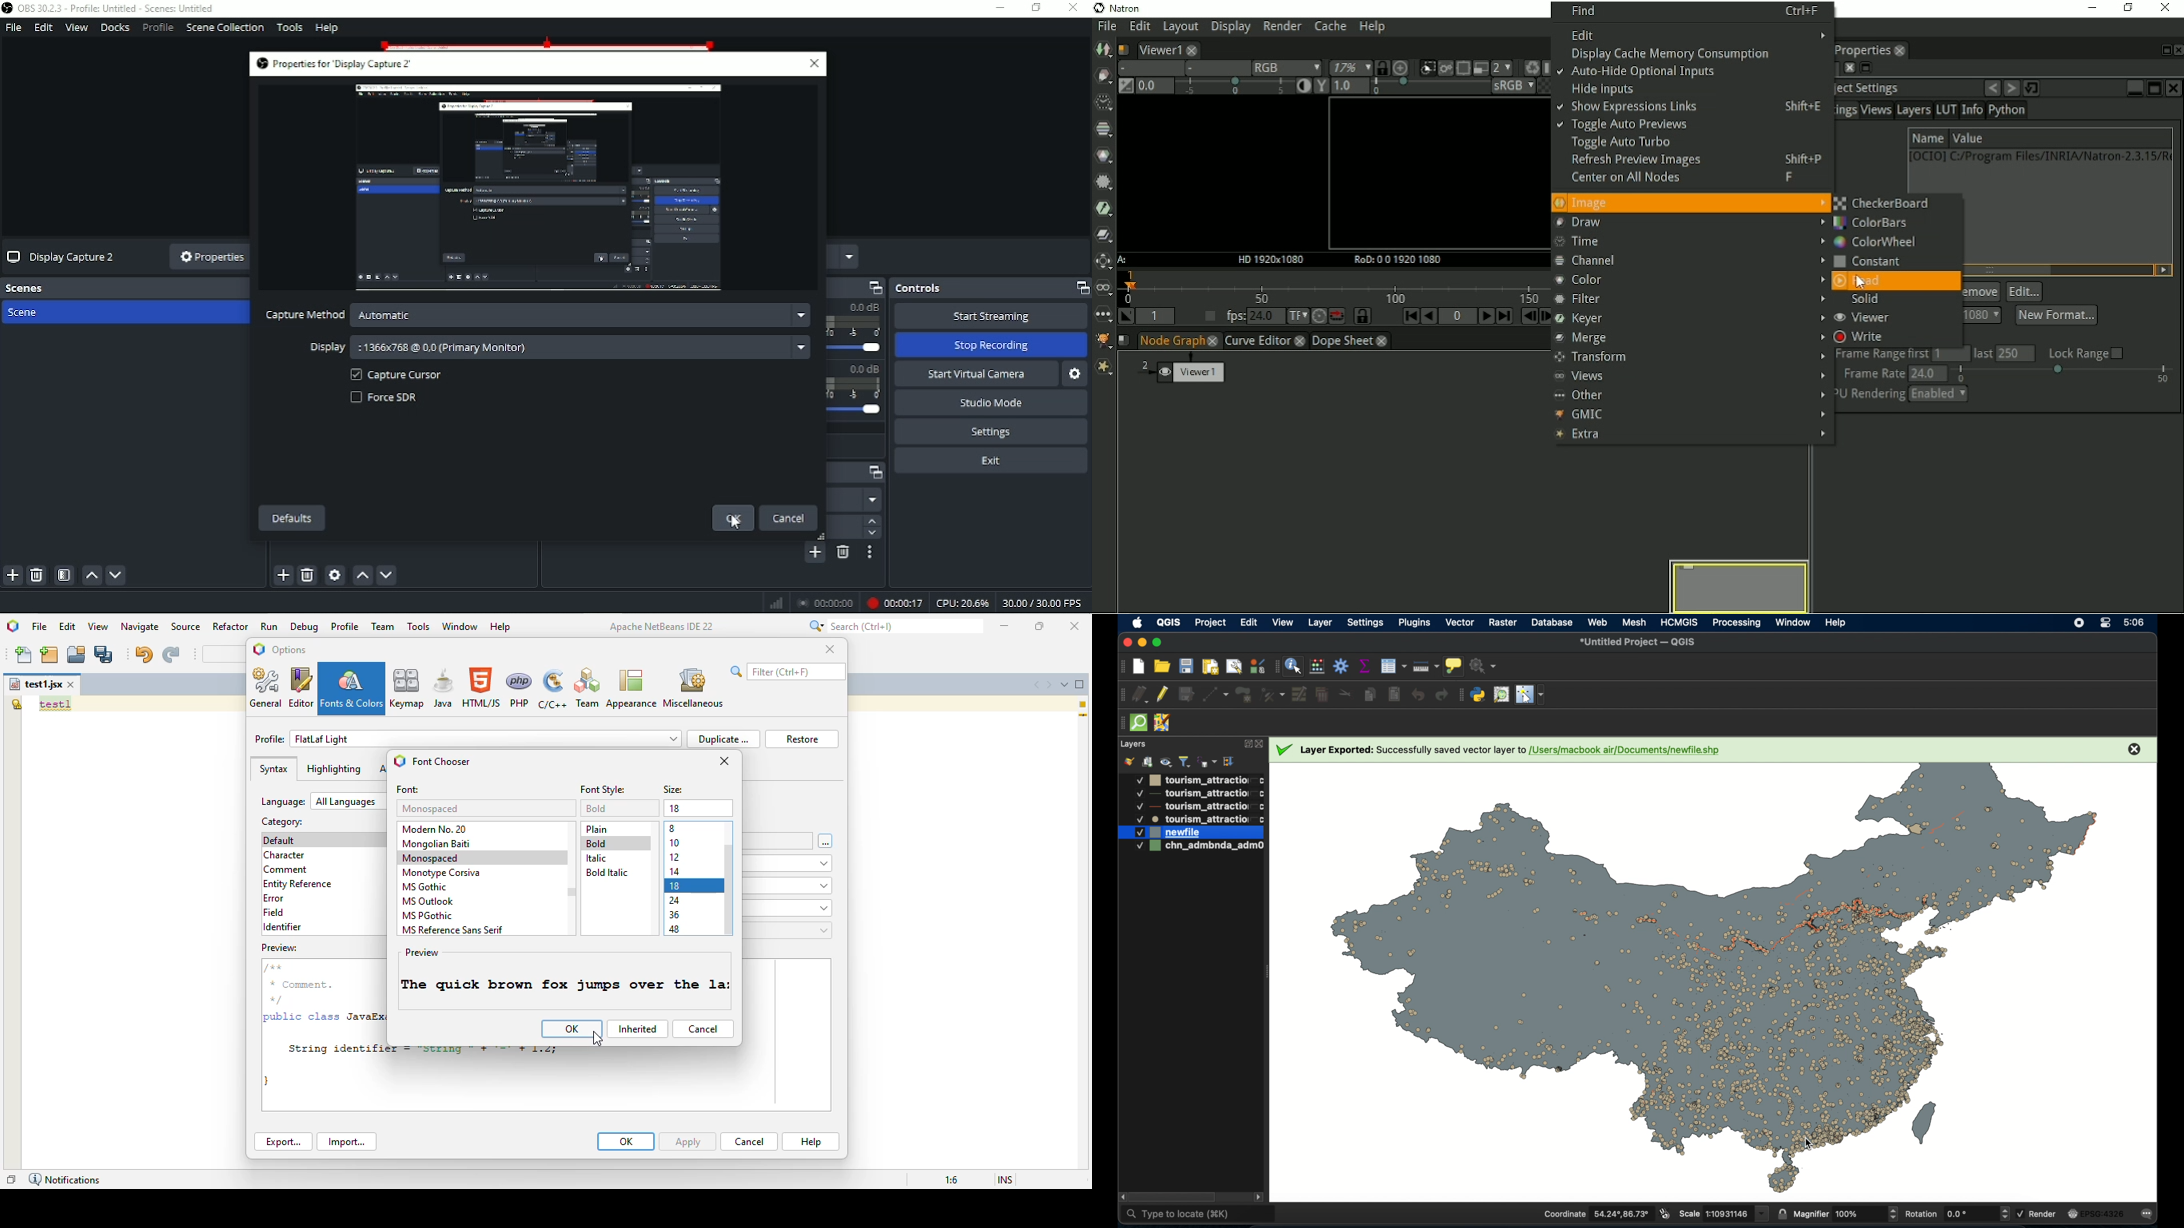 This screenshot has width=2184, height=1232. Describe the element at coordinates (536, 189) in the screenshot. I see `Video preview` at that location.